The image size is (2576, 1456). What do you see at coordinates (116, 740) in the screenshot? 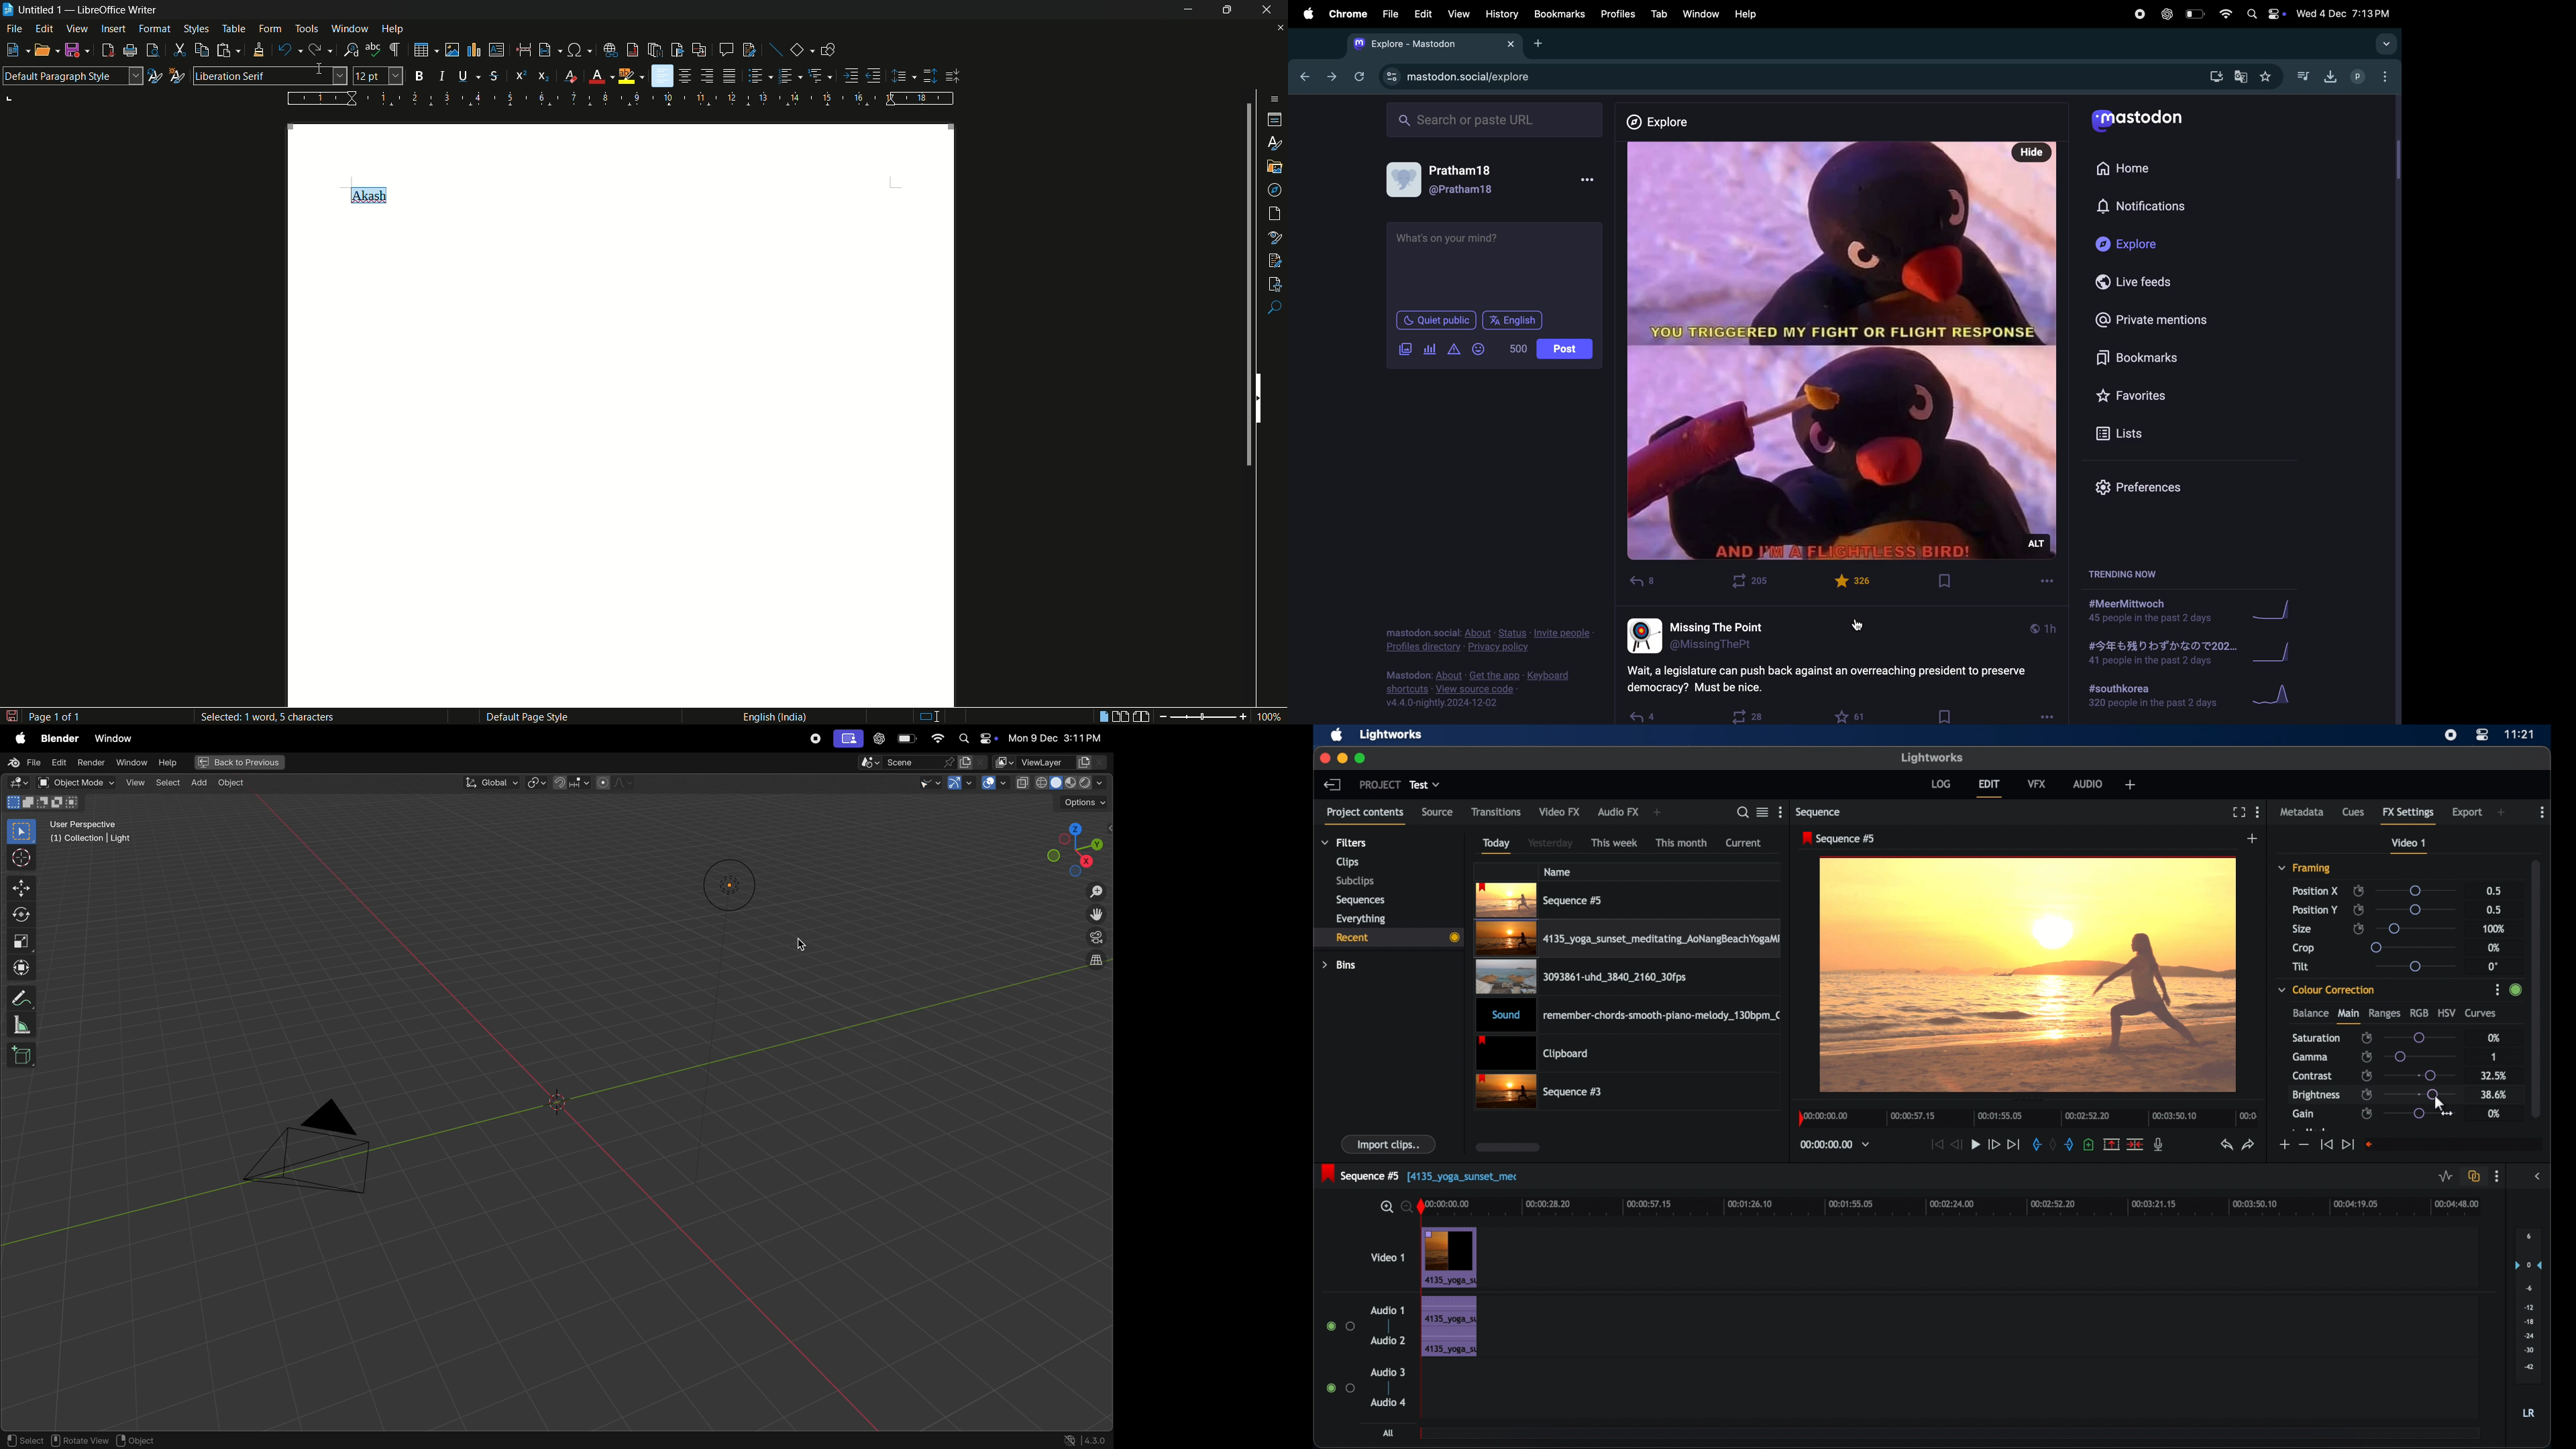
I see `Window` at bounding box center [116, 740].